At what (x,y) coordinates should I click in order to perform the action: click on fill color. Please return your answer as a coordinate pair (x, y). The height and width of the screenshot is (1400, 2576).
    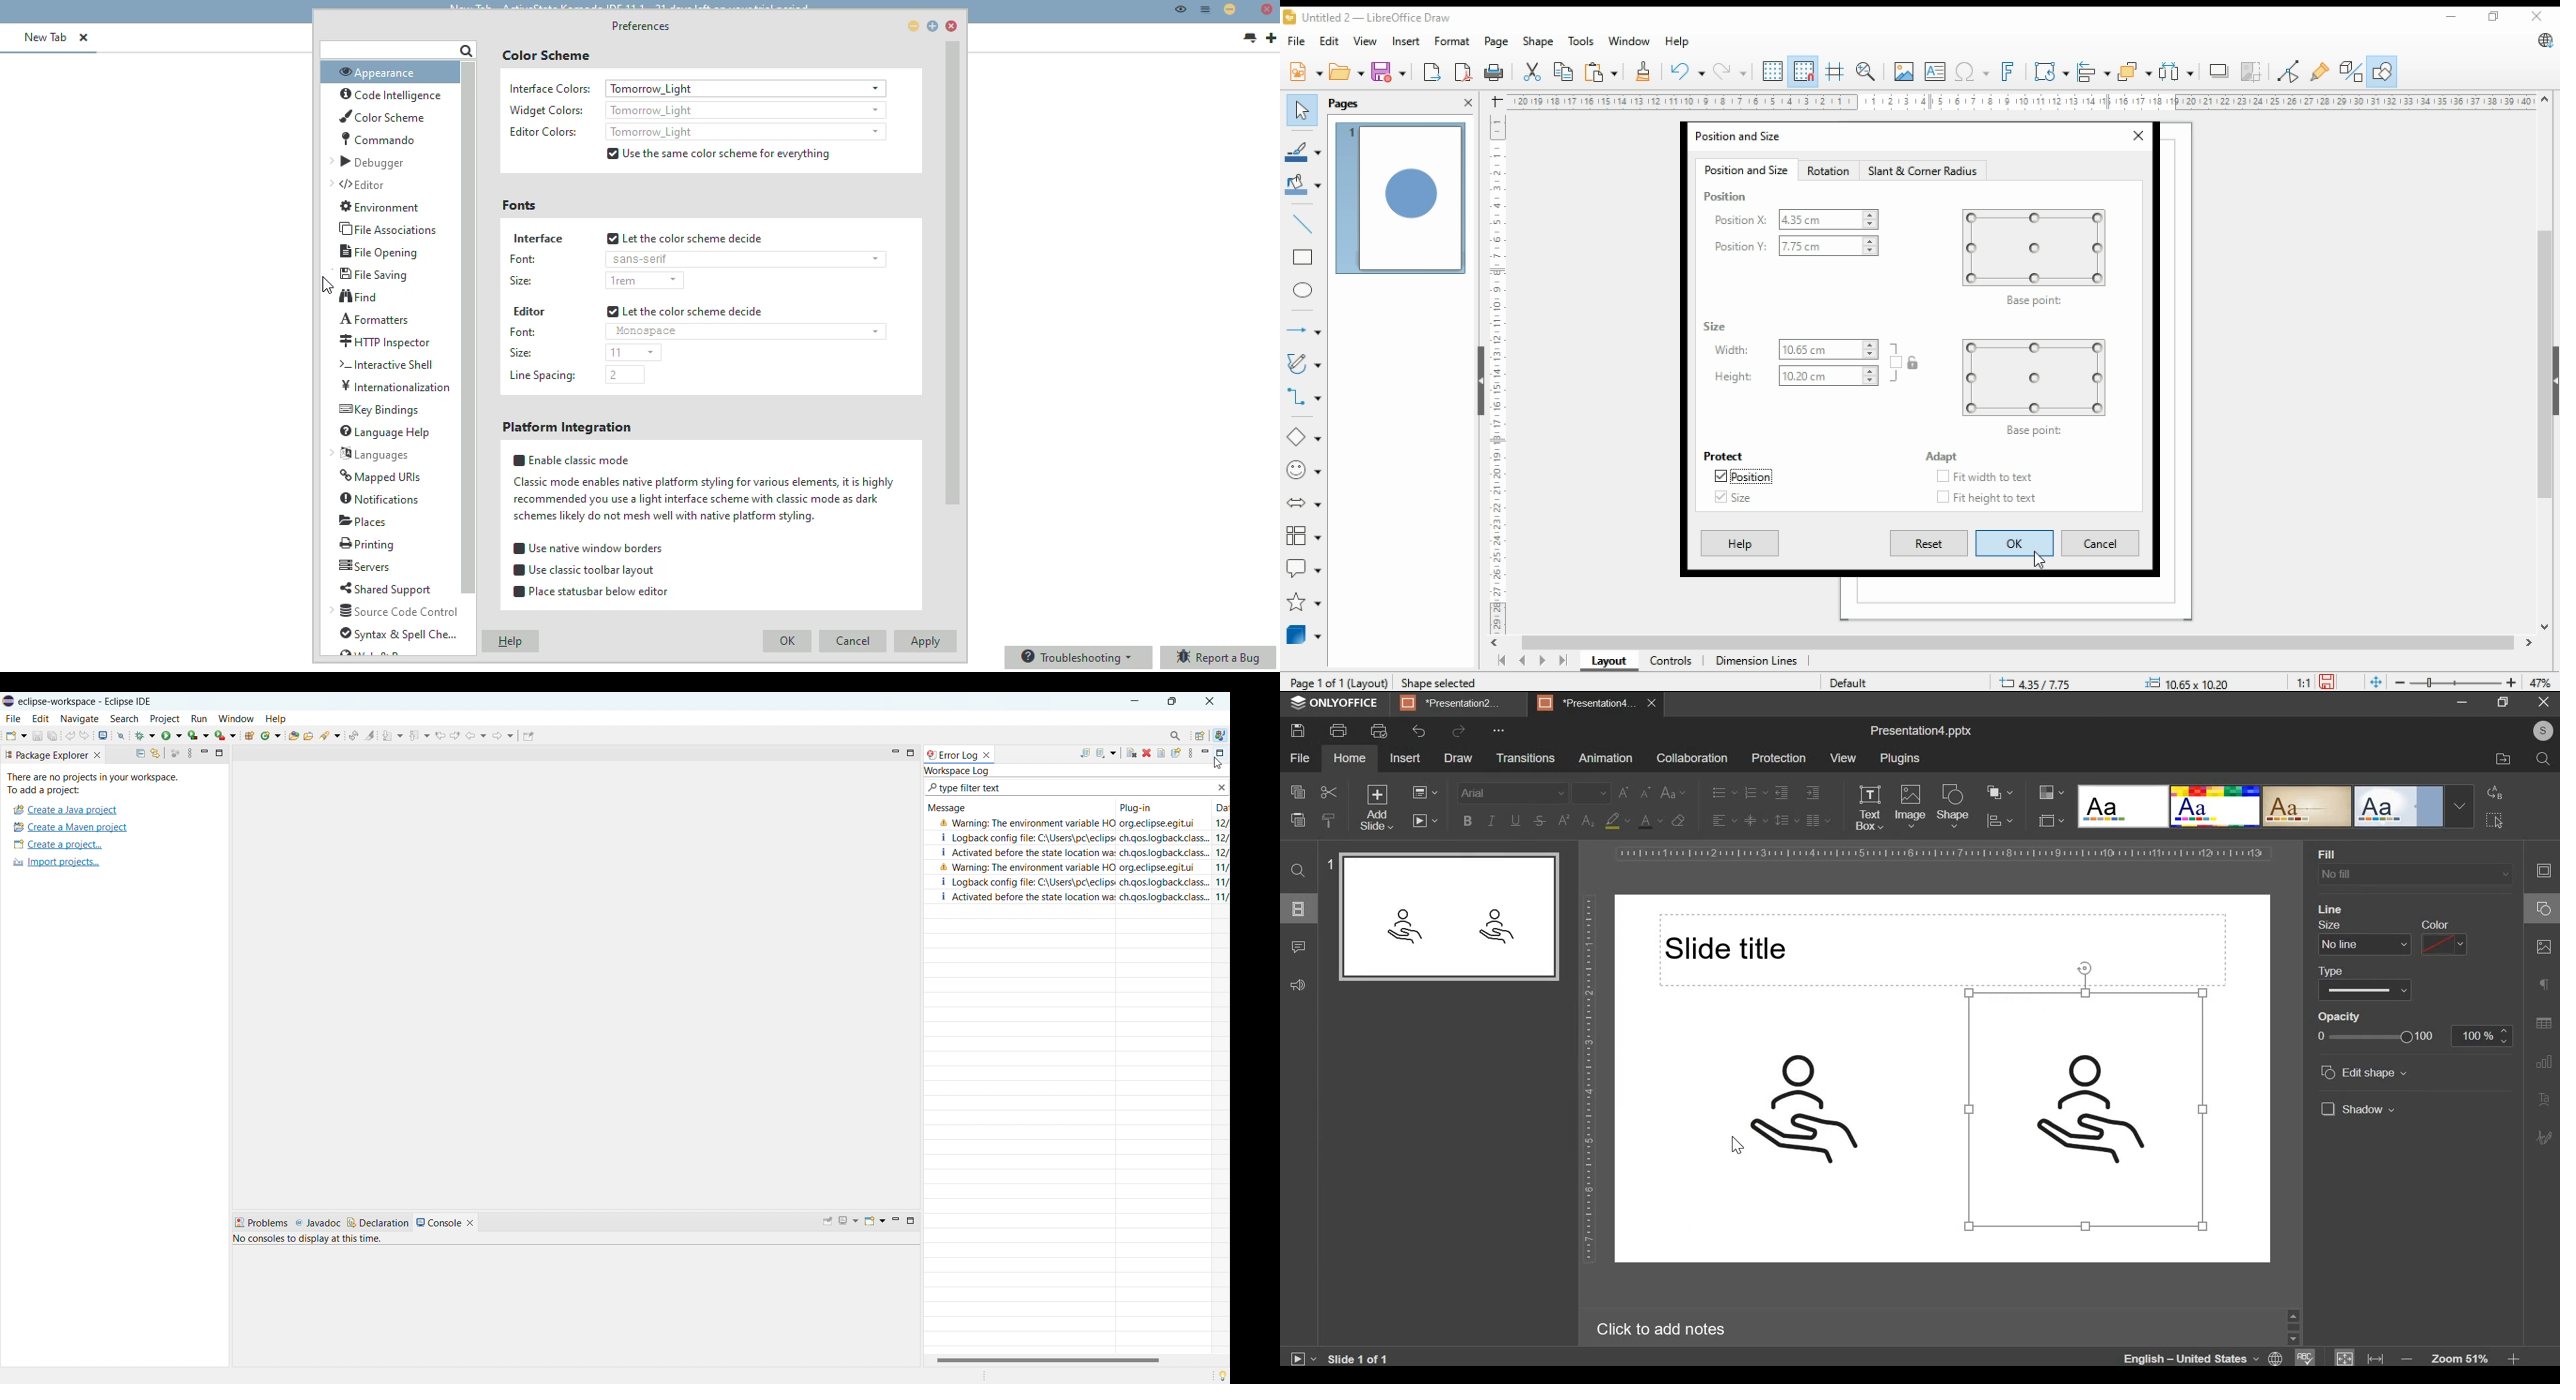
    Looking at the image, I should click on (1303, 185).